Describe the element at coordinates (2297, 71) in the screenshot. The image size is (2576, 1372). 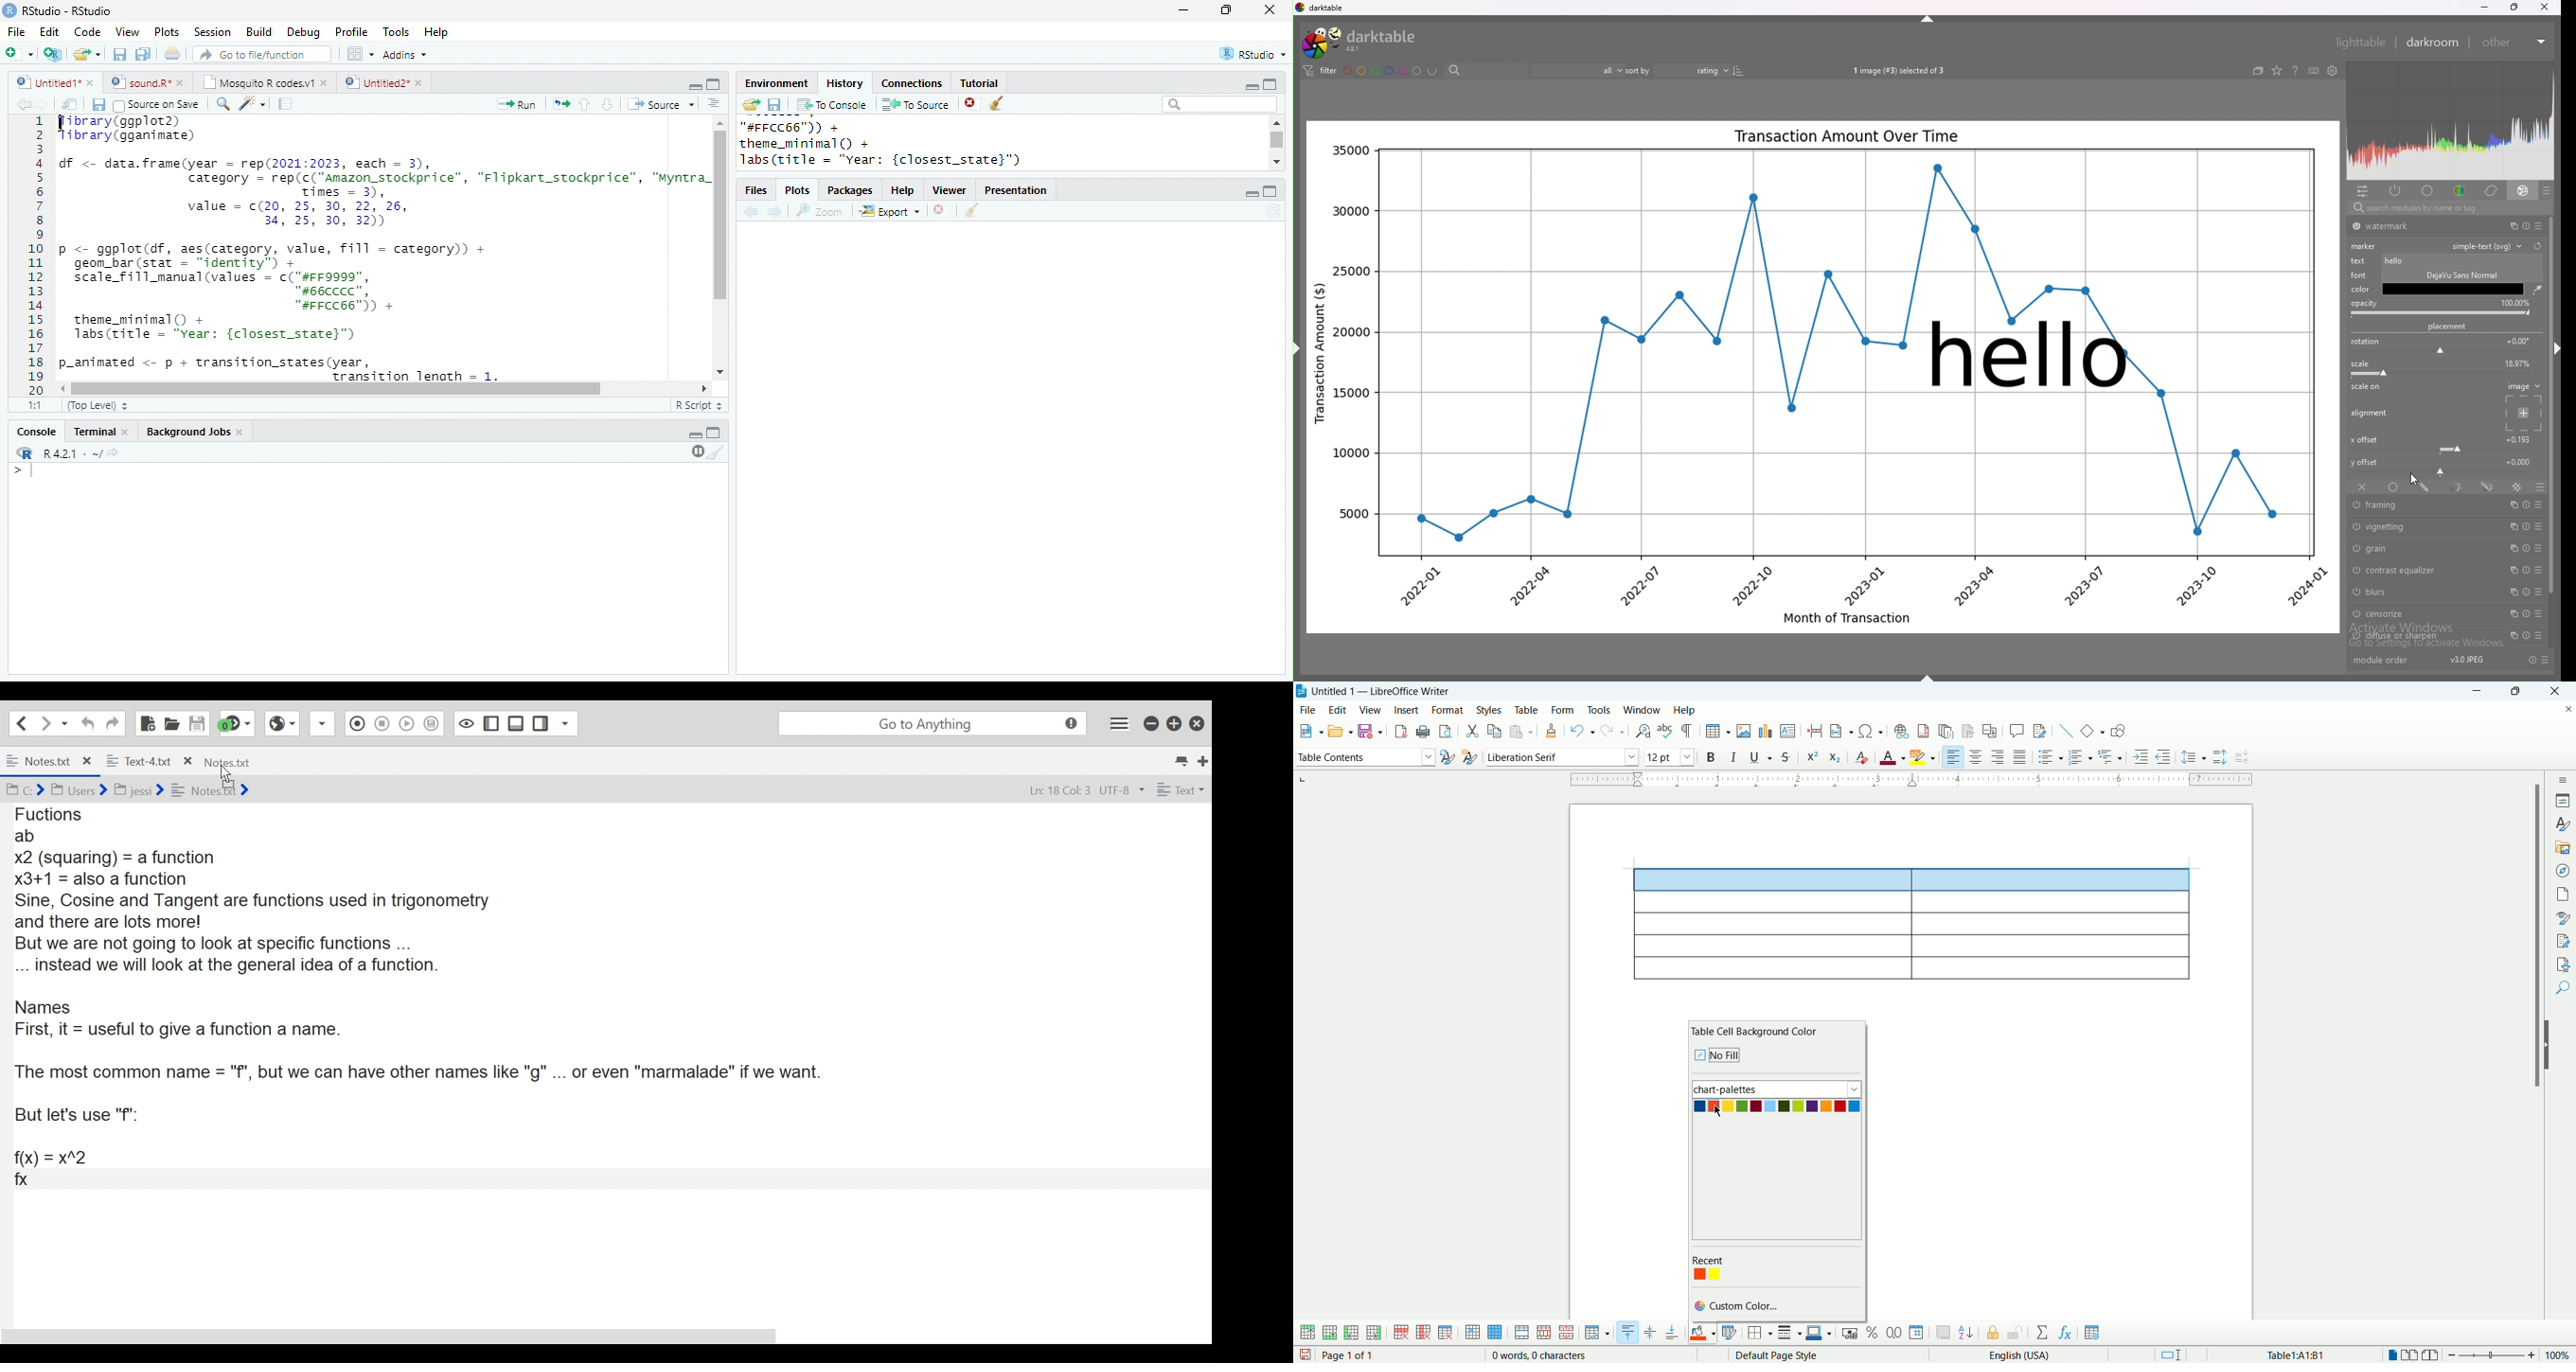
I see `help` at that location.